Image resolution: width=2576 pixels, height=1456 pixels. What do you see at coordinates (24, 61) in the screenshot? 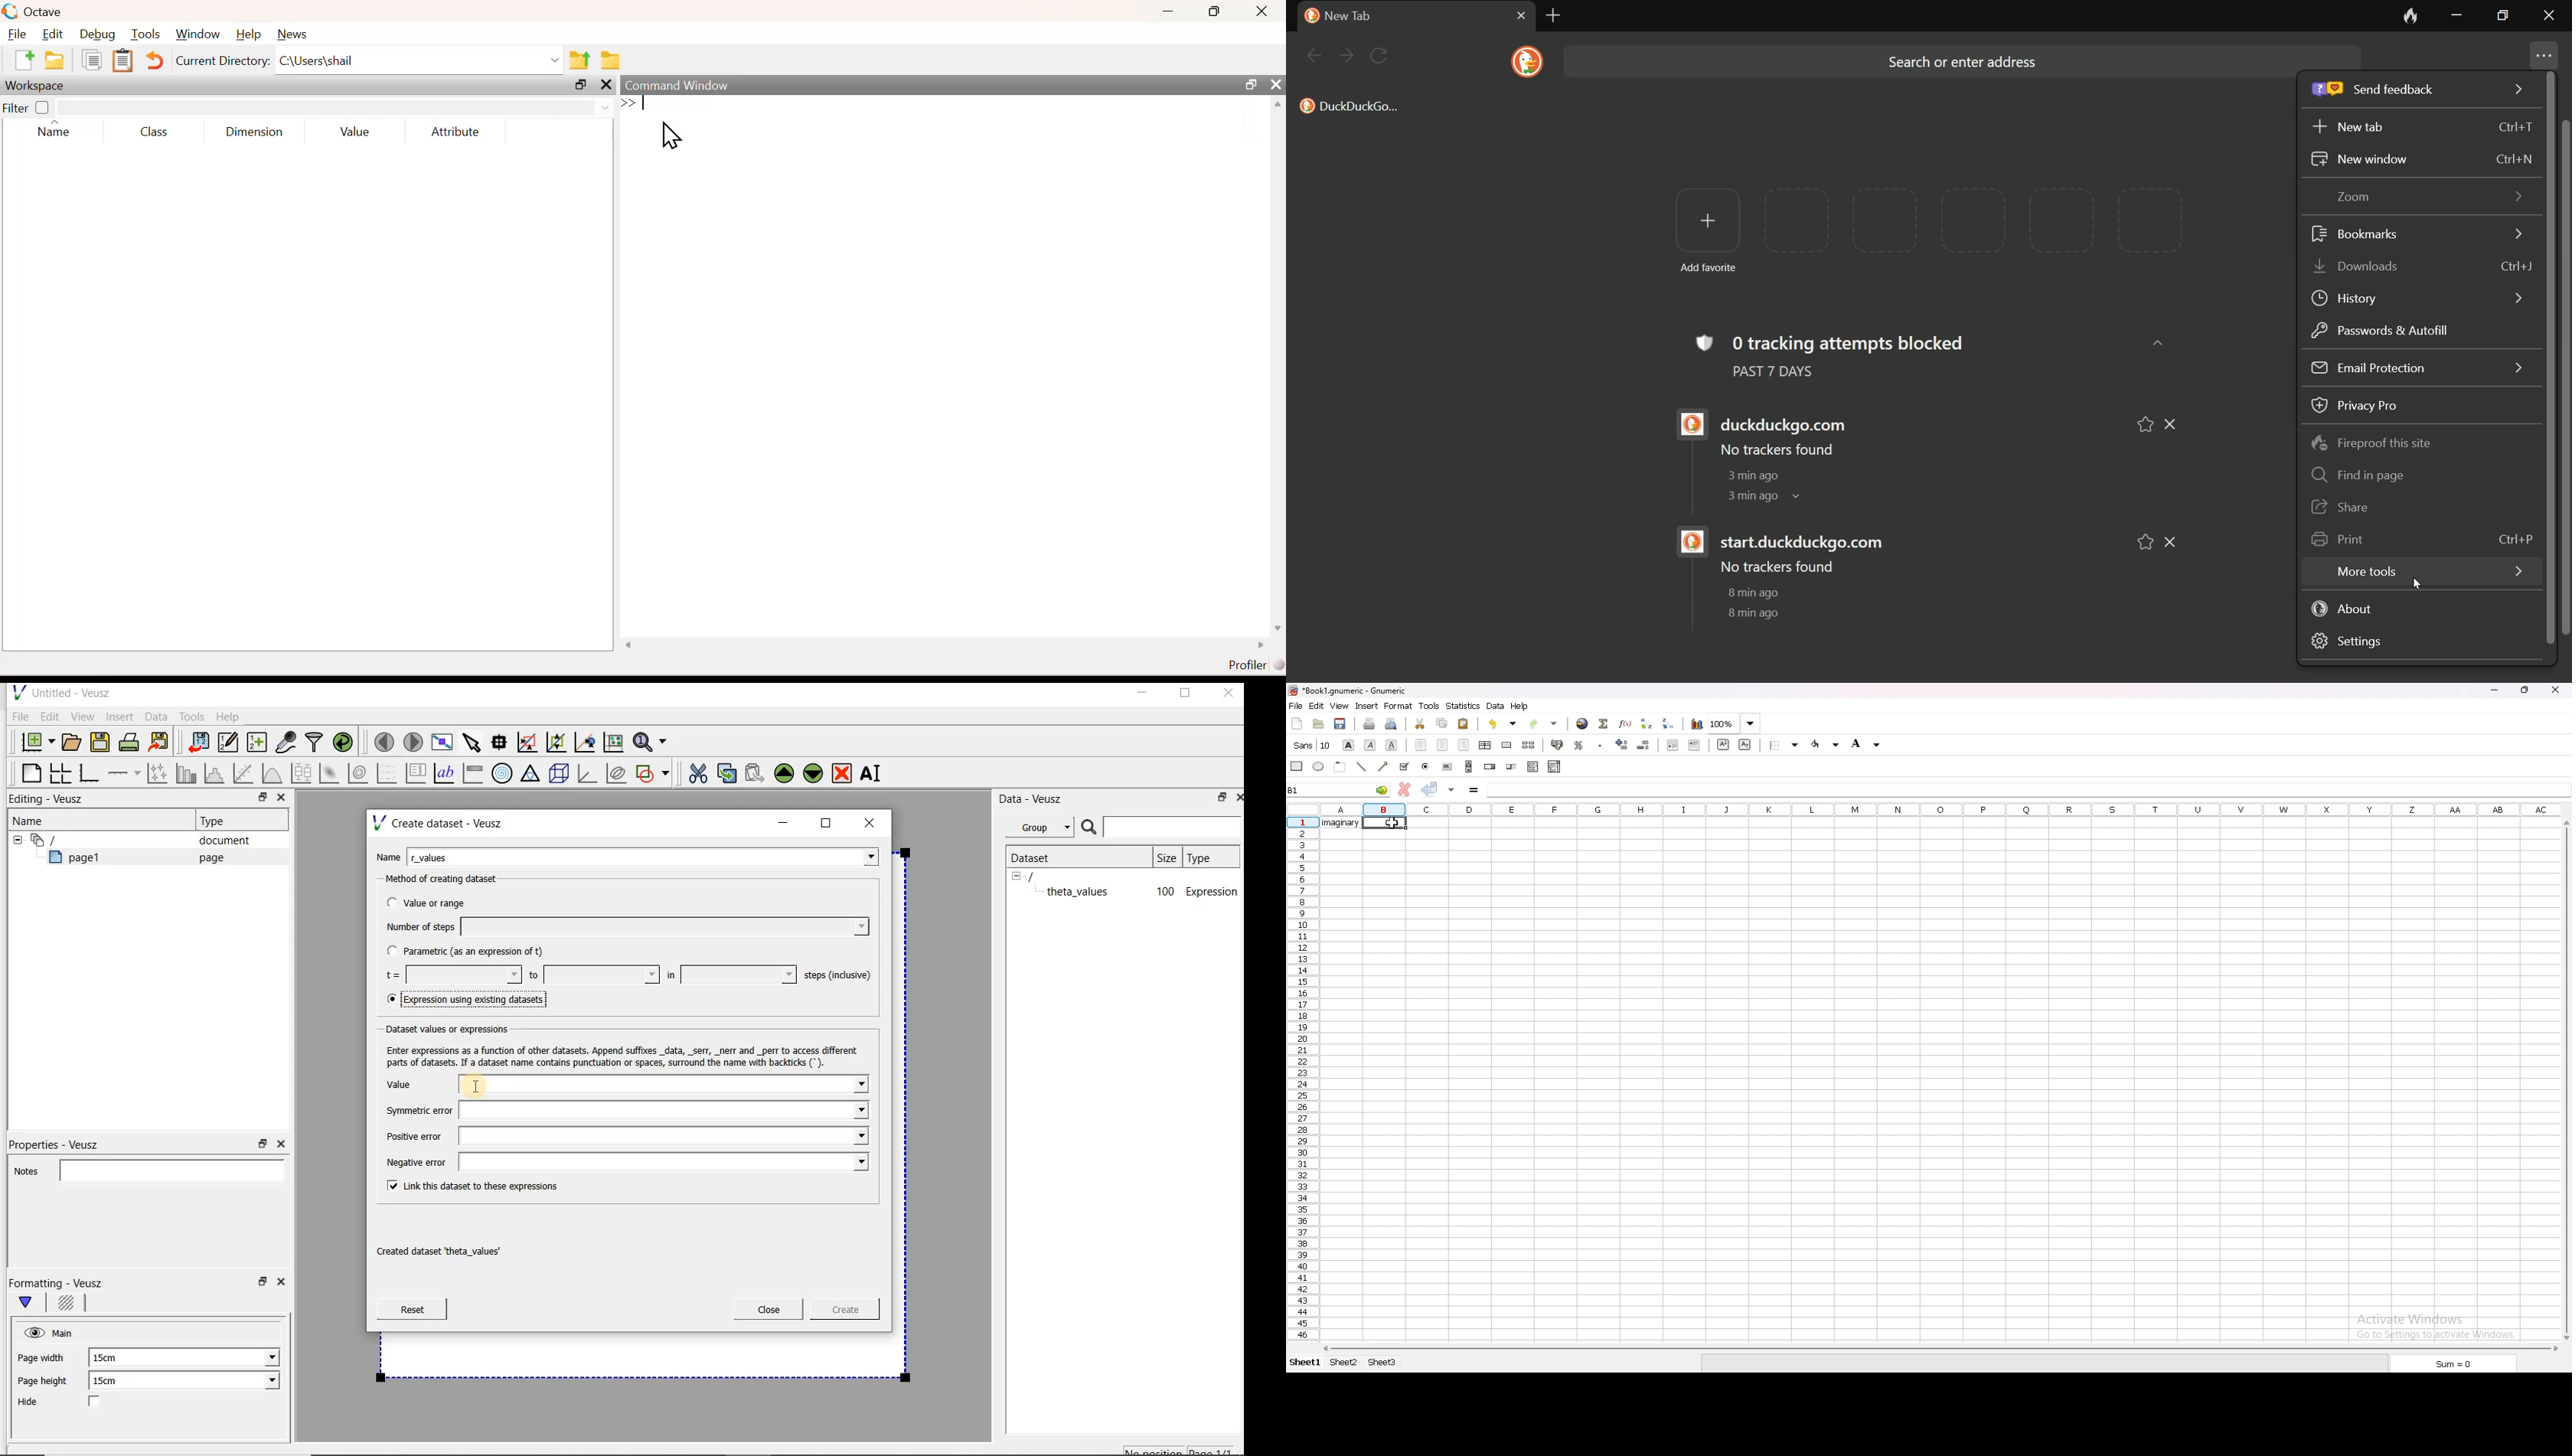
I see `new document` at bounding box center [24, 61].